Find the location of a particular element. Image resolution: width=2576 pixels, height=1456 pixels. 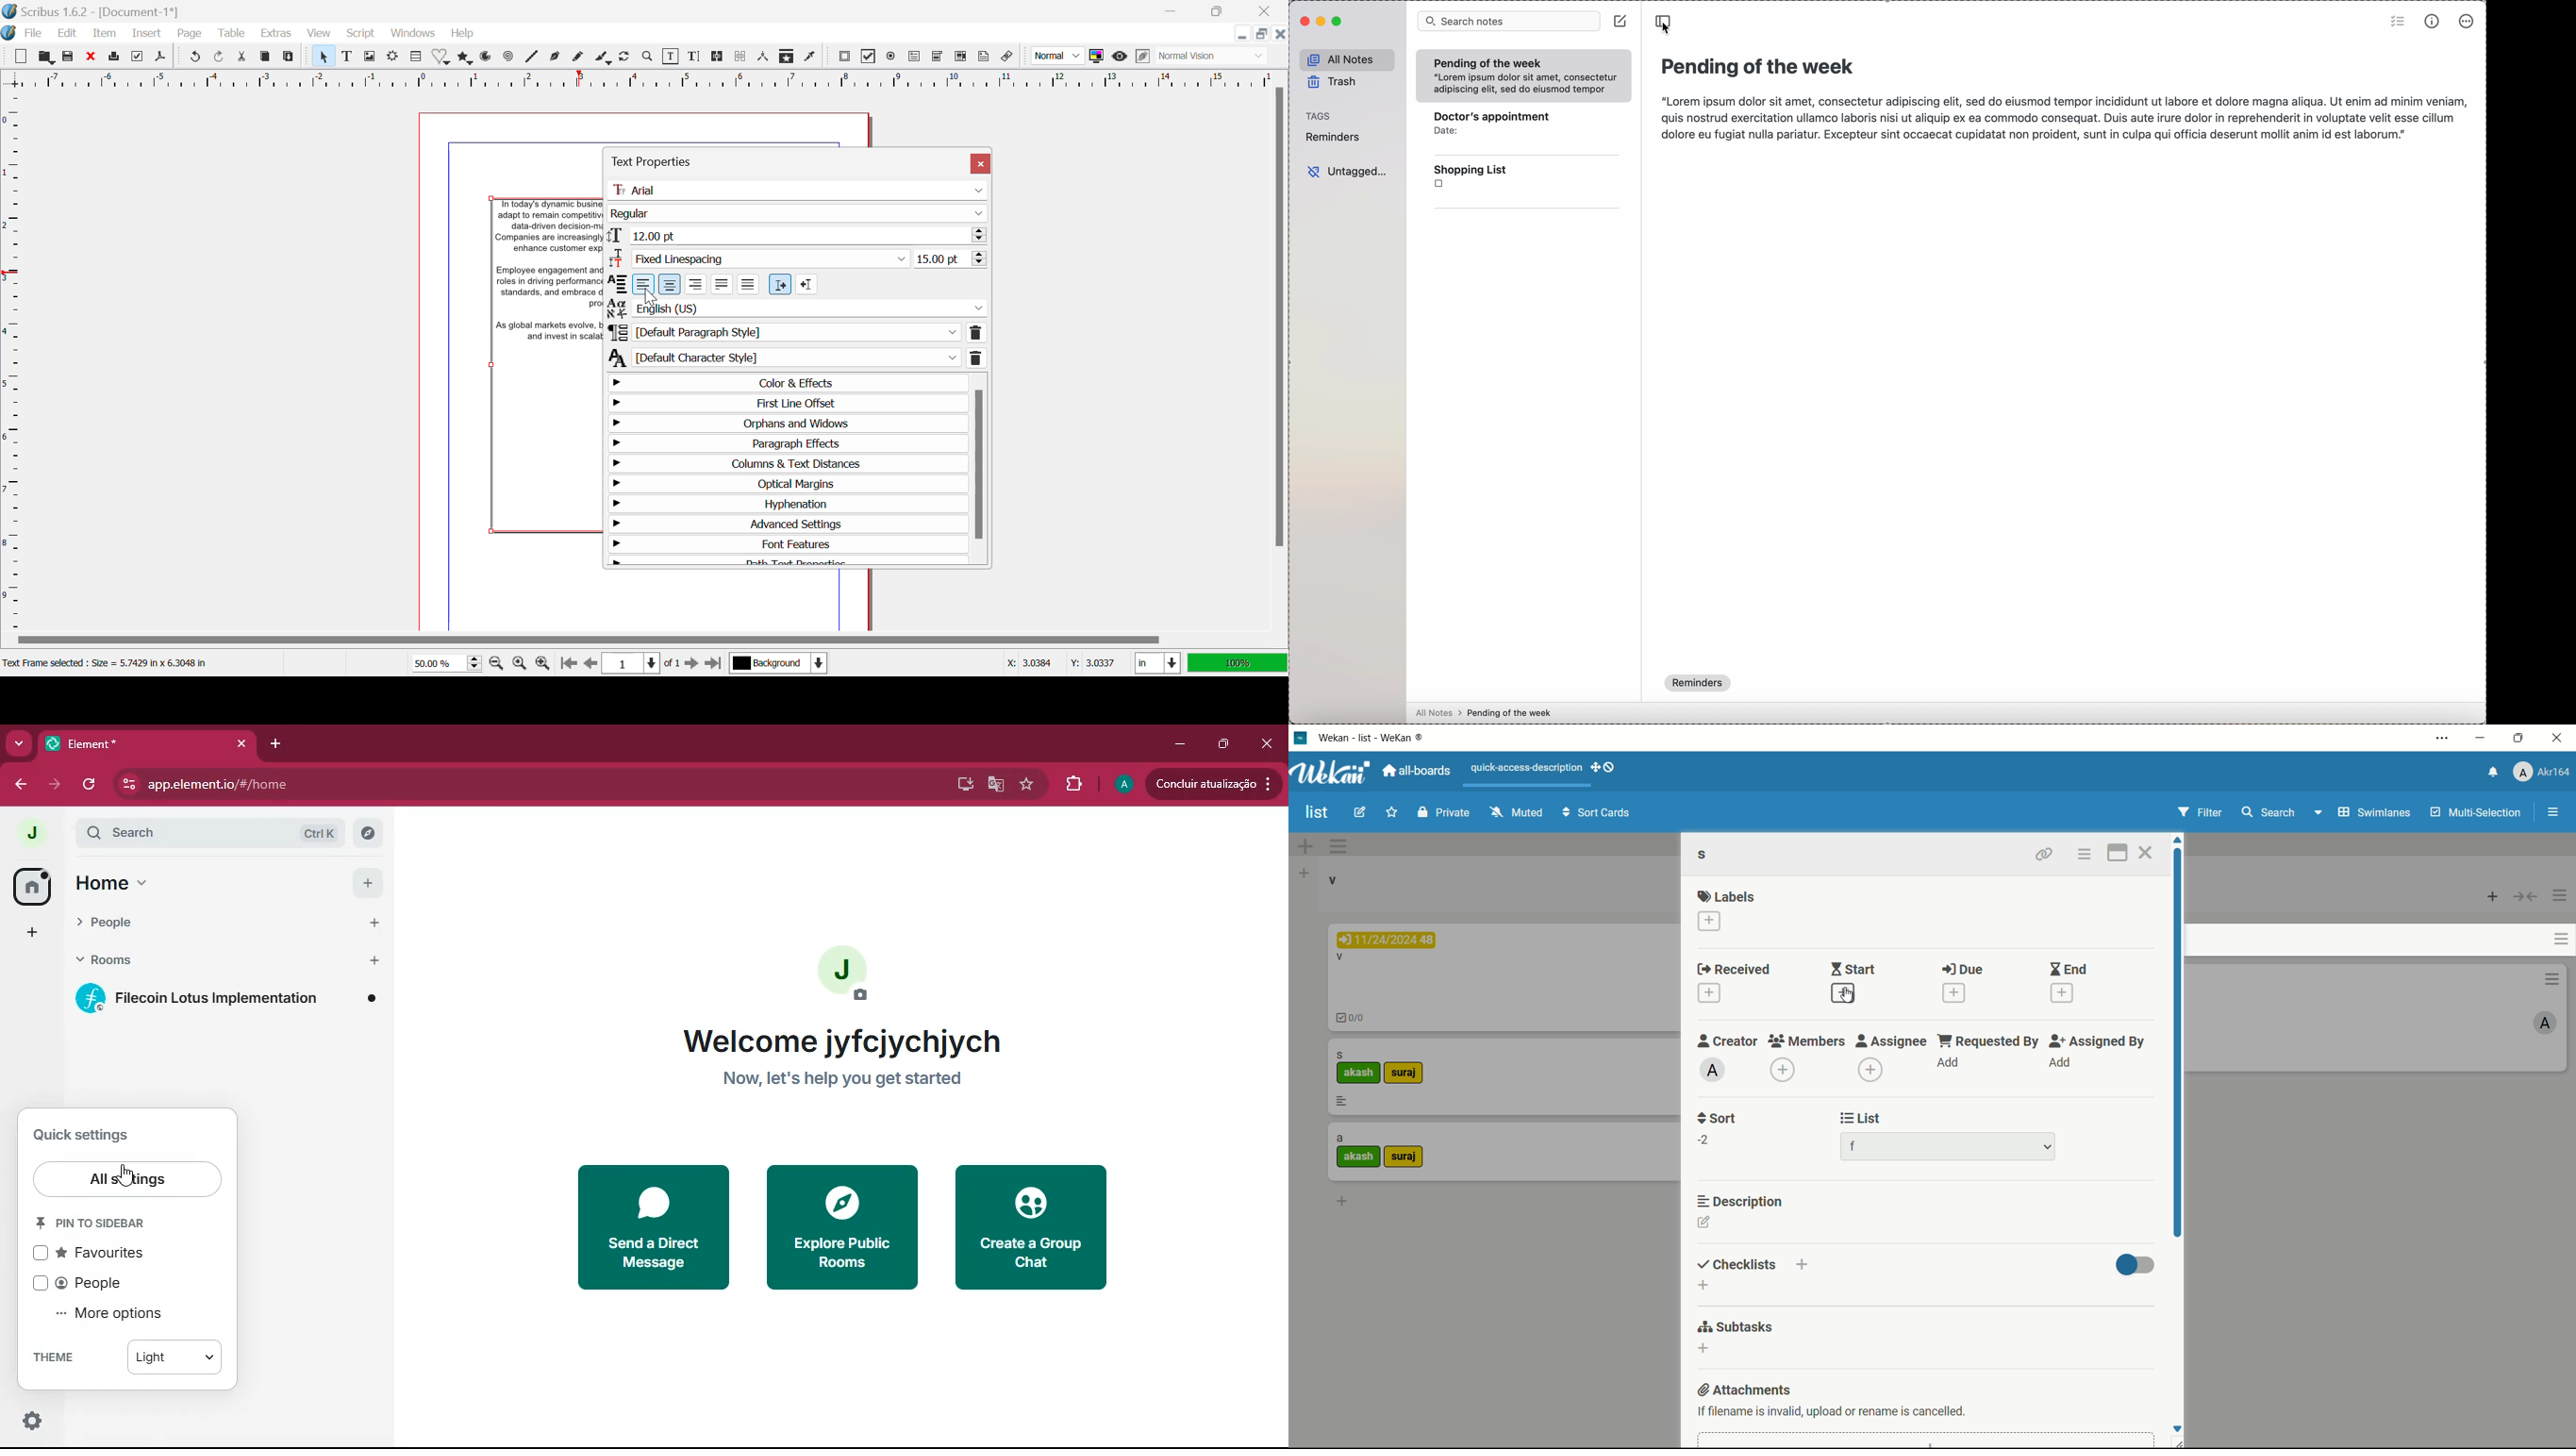

Page is located at coordinates (190, 35).